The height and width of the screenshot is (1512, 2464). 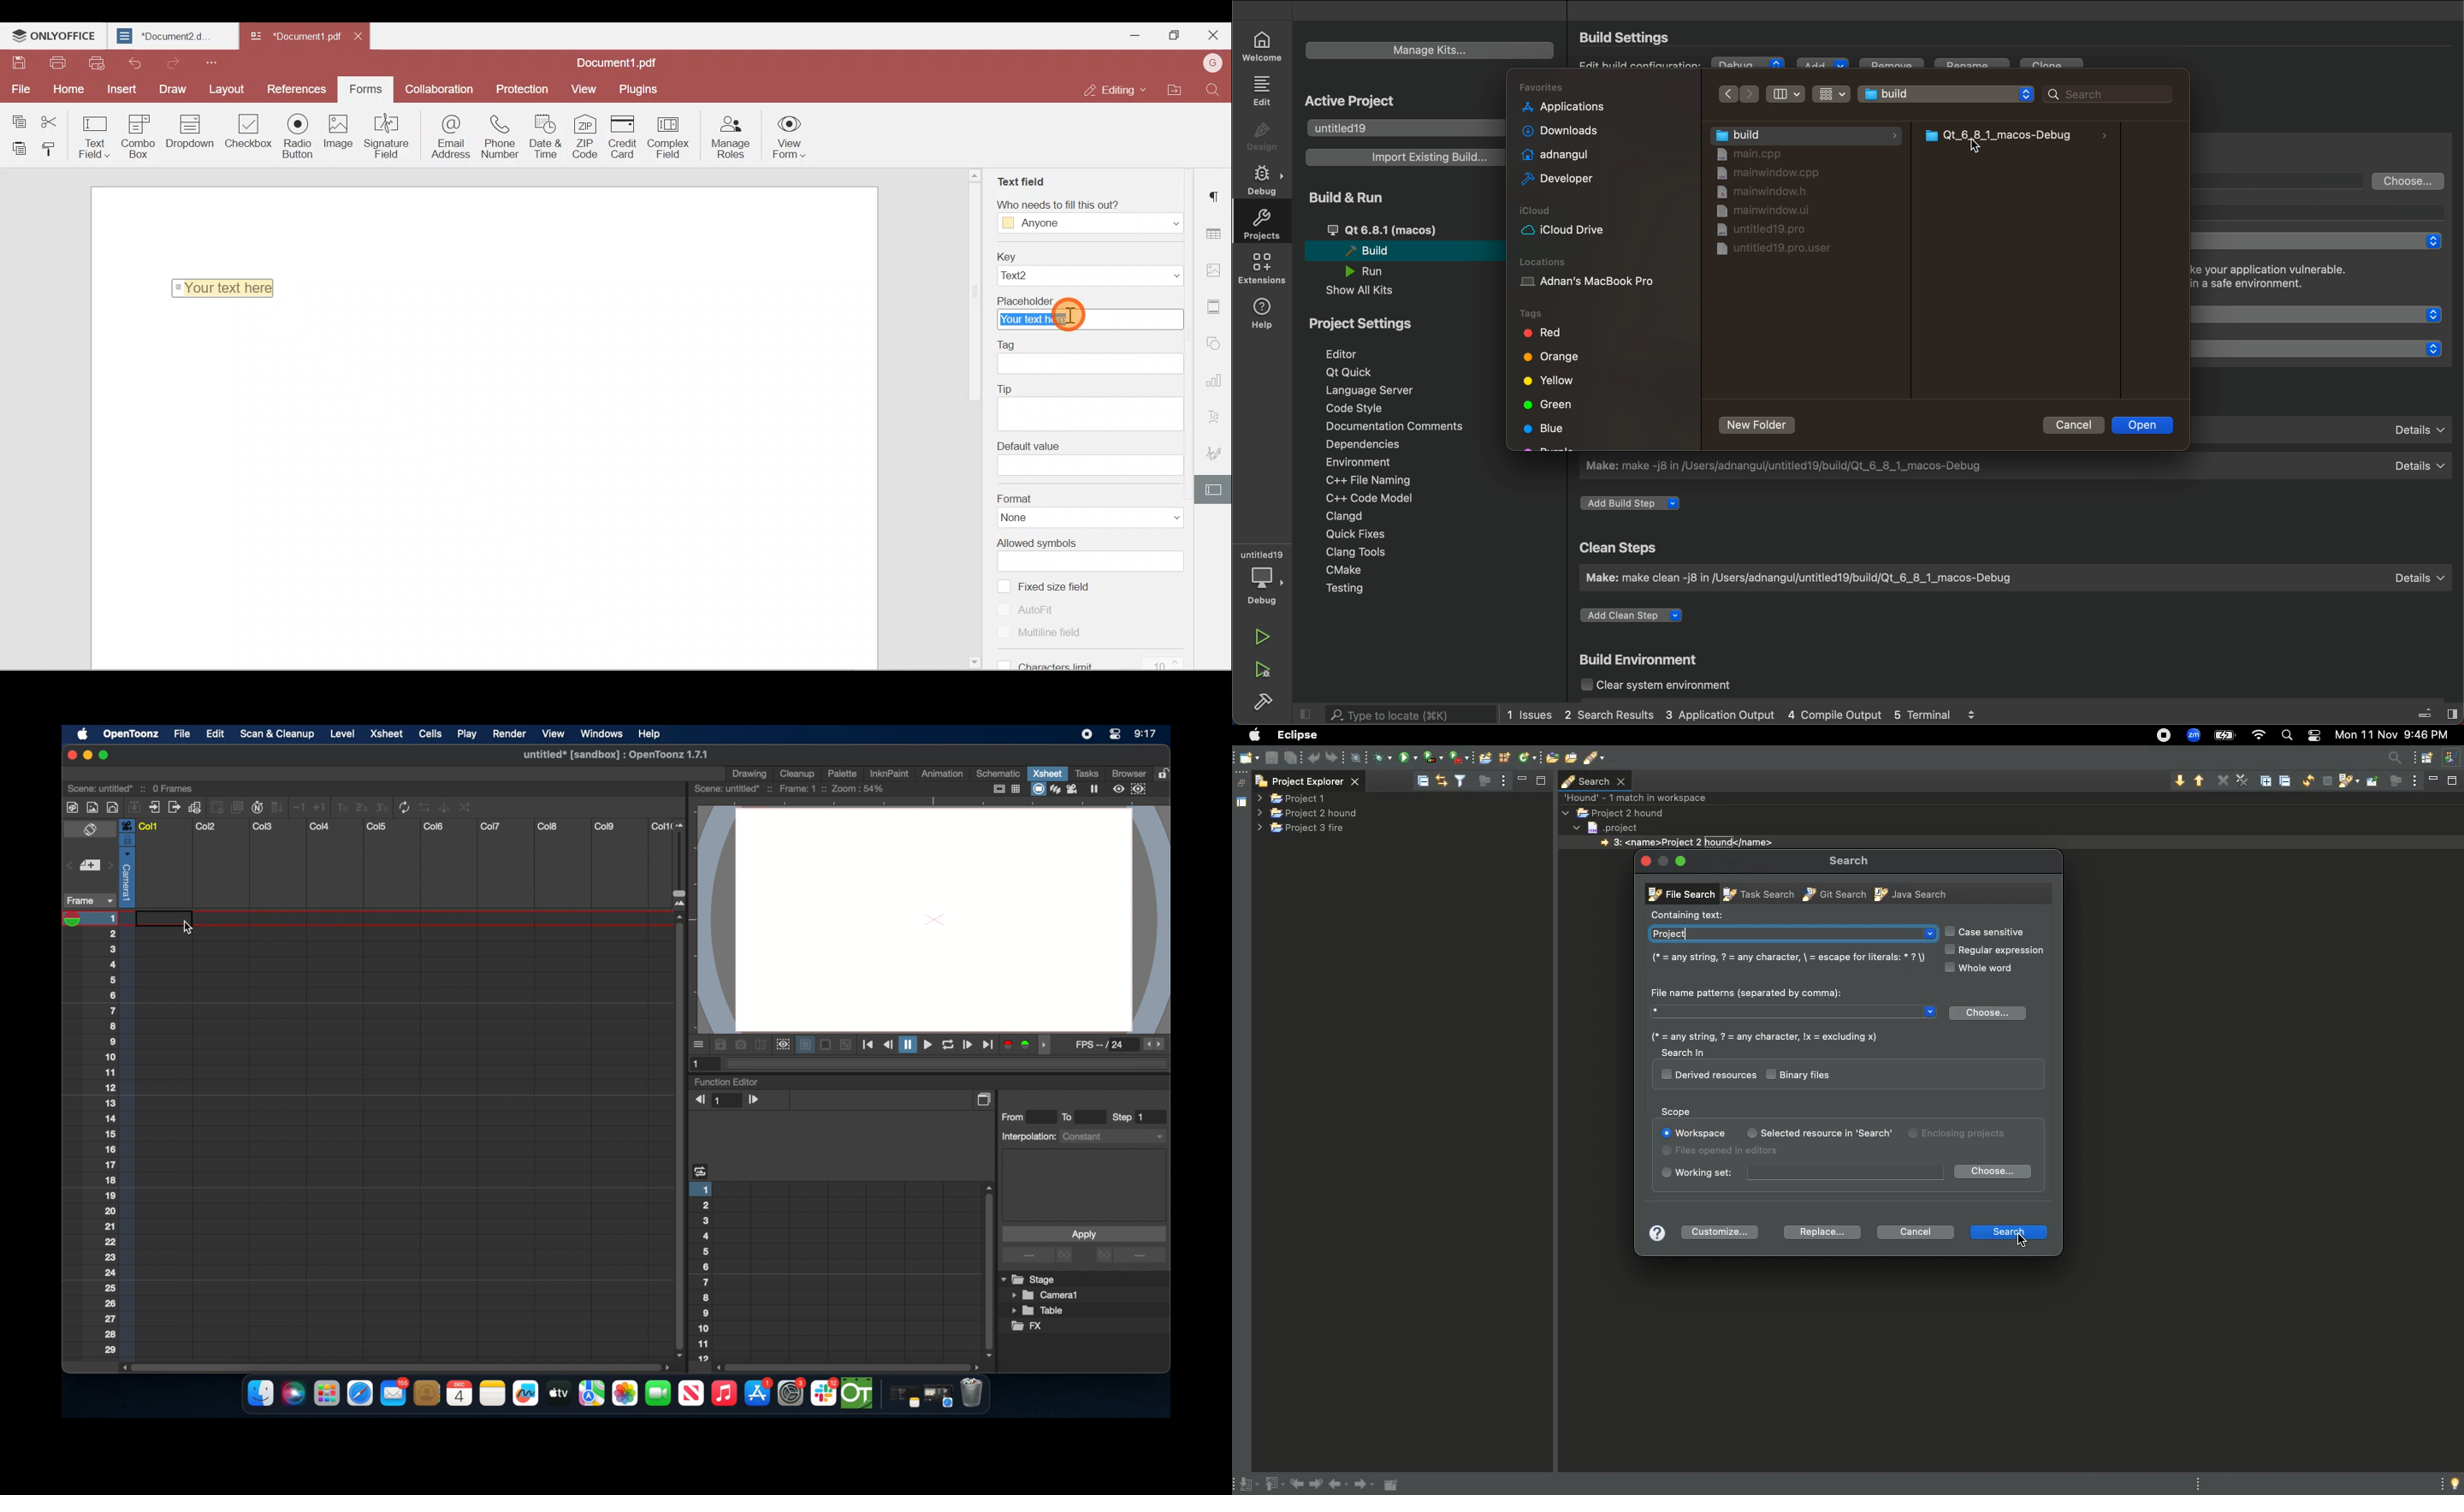 I want to click on Your text here, so click(x=226, y=288).